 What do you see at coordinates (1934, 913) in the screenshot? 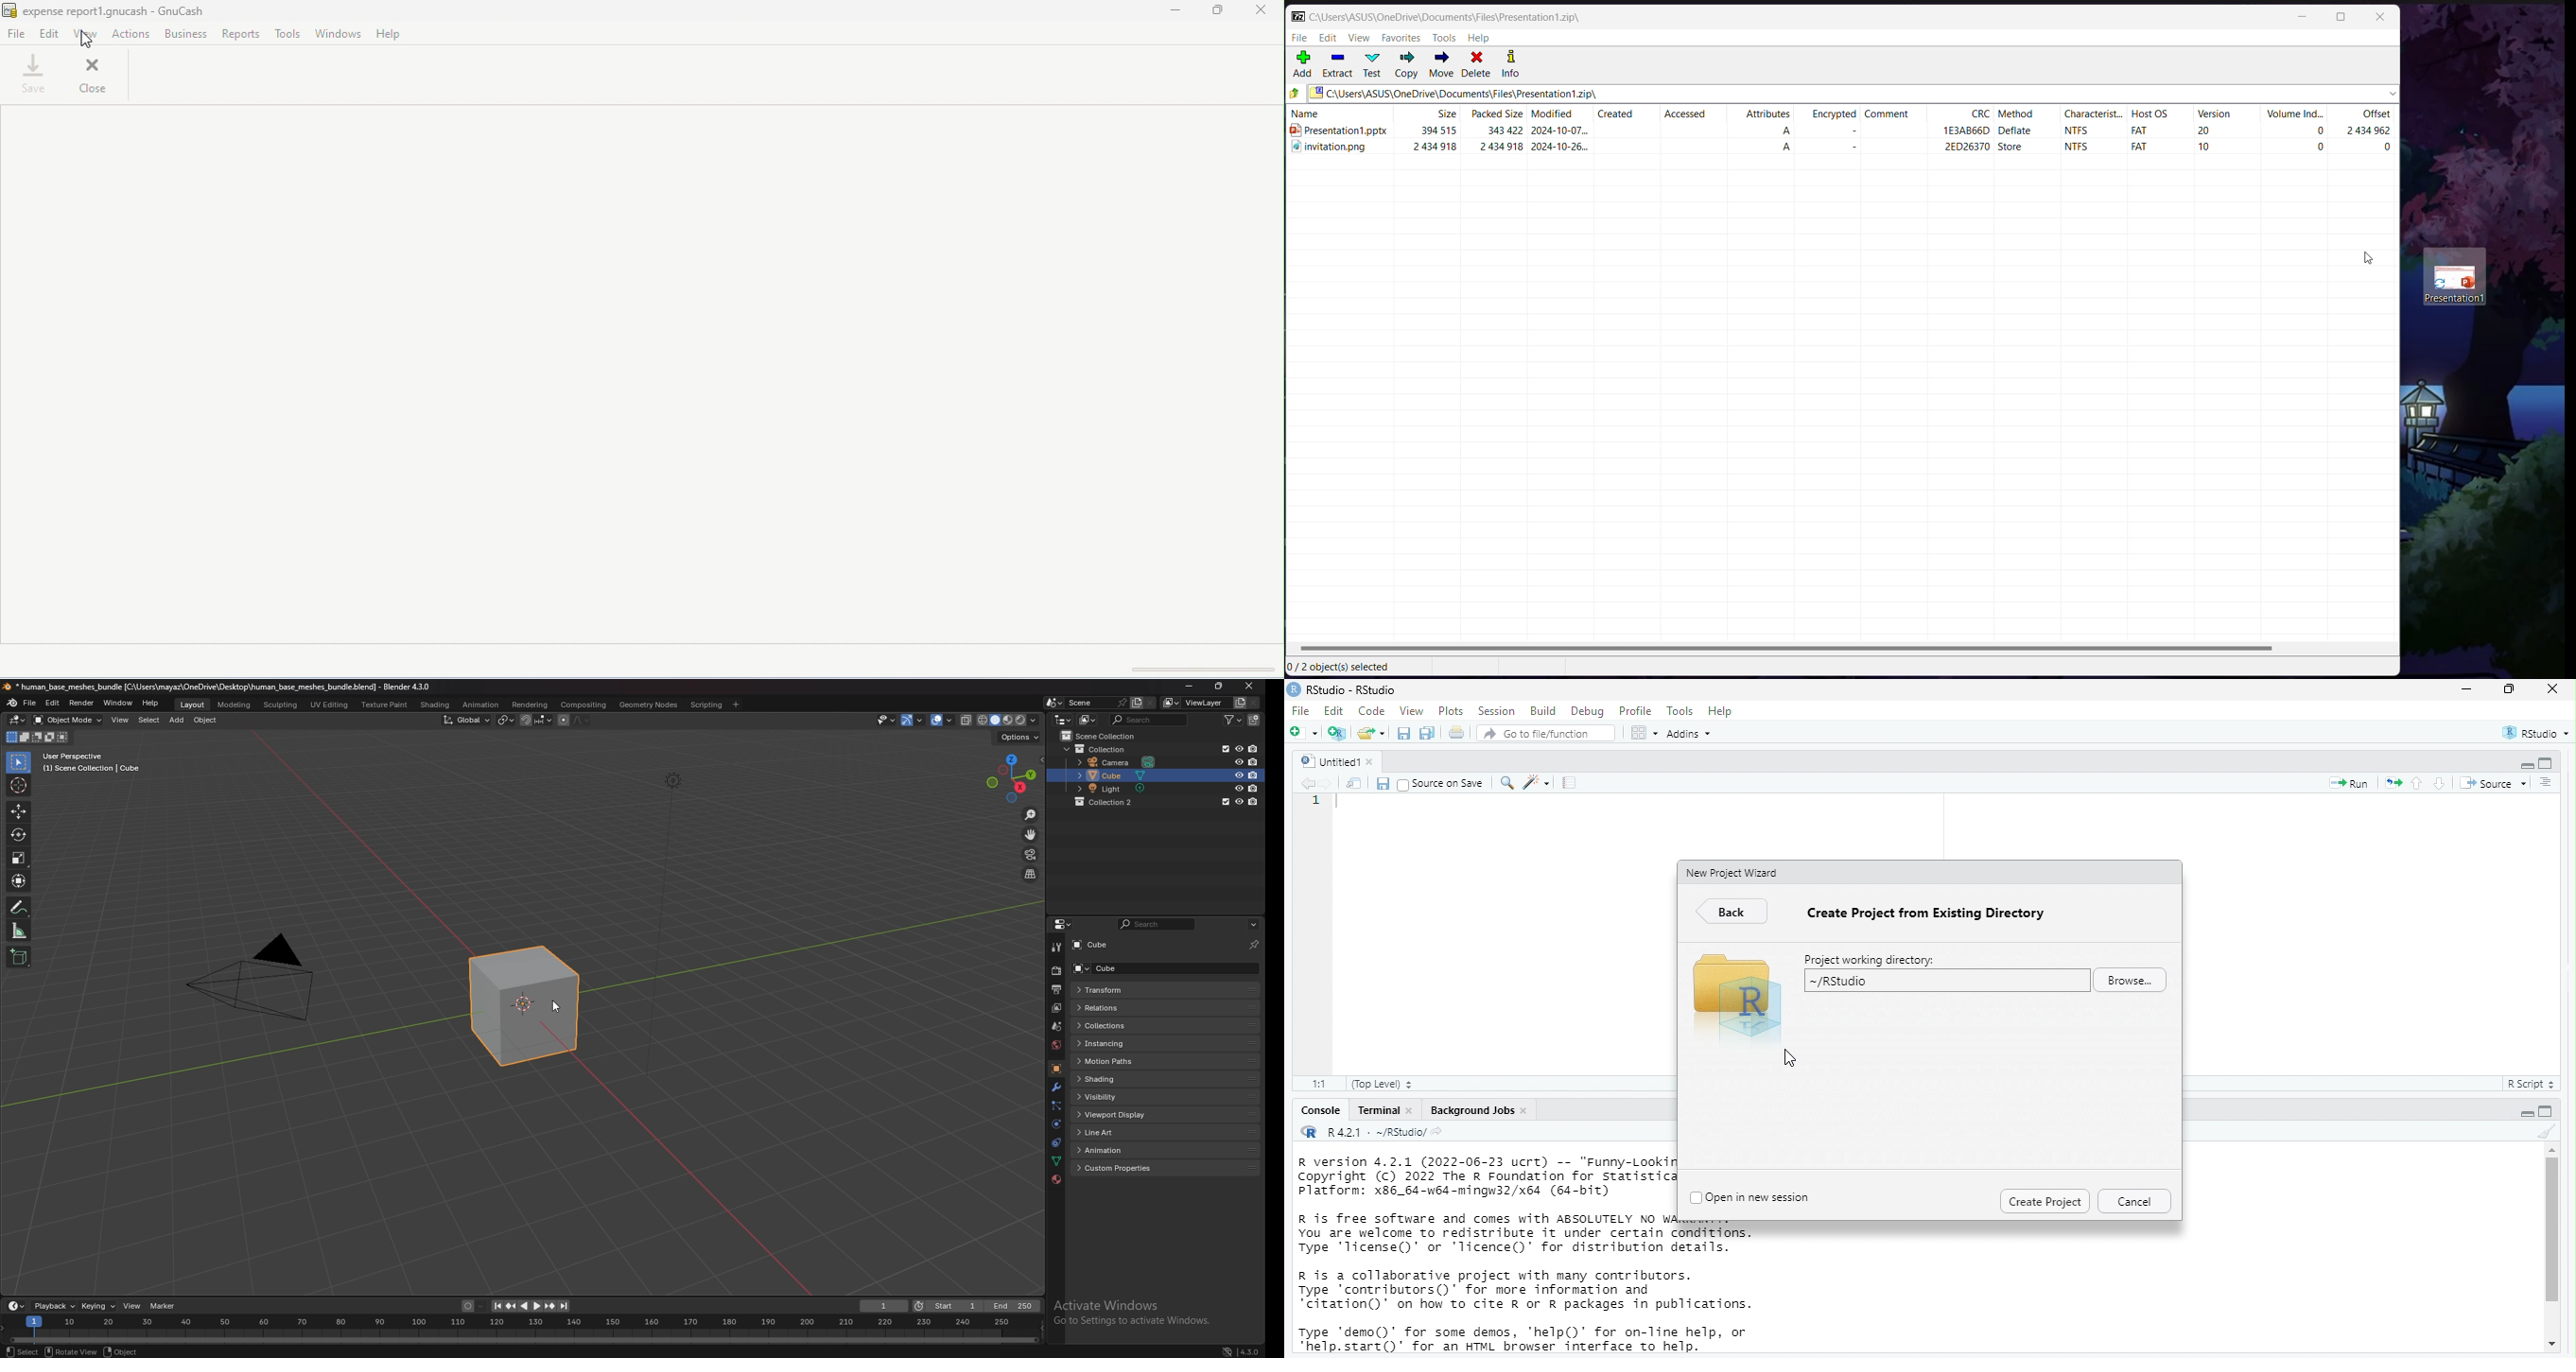
I see `Create Project from Existing Directory` at bounding box center [1934, 913].